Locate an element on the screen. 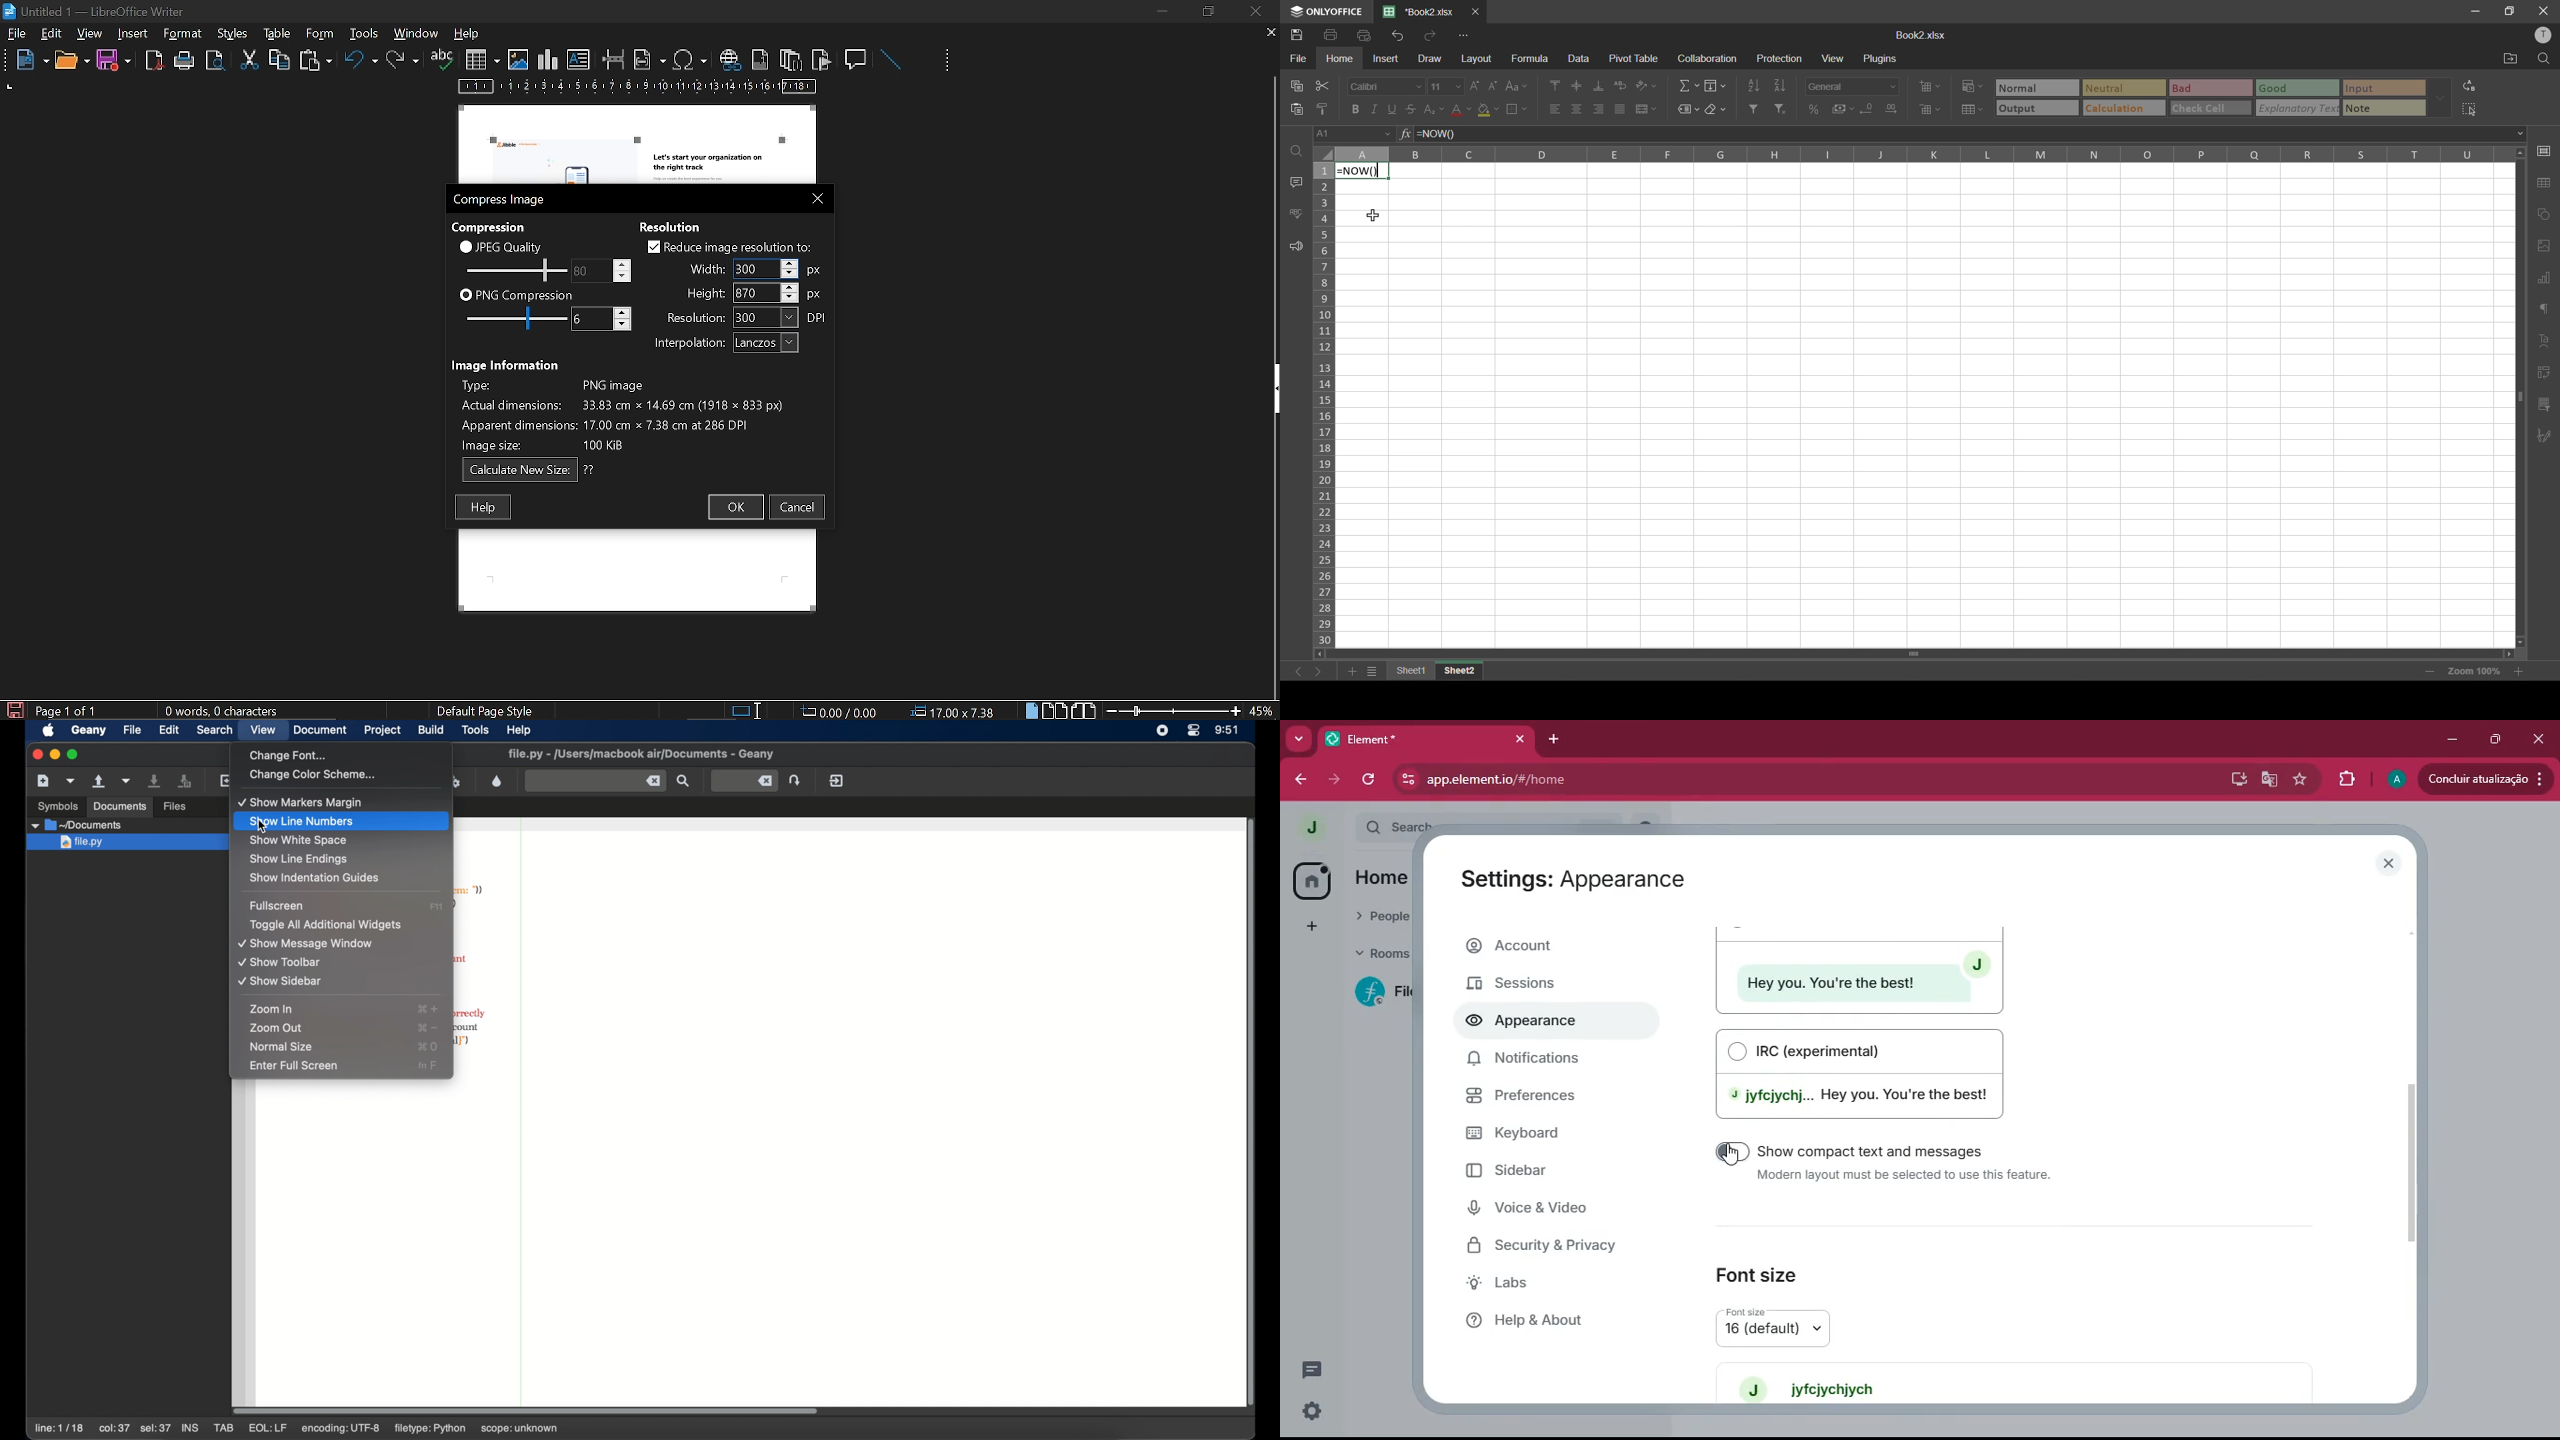 Image resolution: width=2576 pixels, height=1456 pixels. save is located at coordinates (114, 61).